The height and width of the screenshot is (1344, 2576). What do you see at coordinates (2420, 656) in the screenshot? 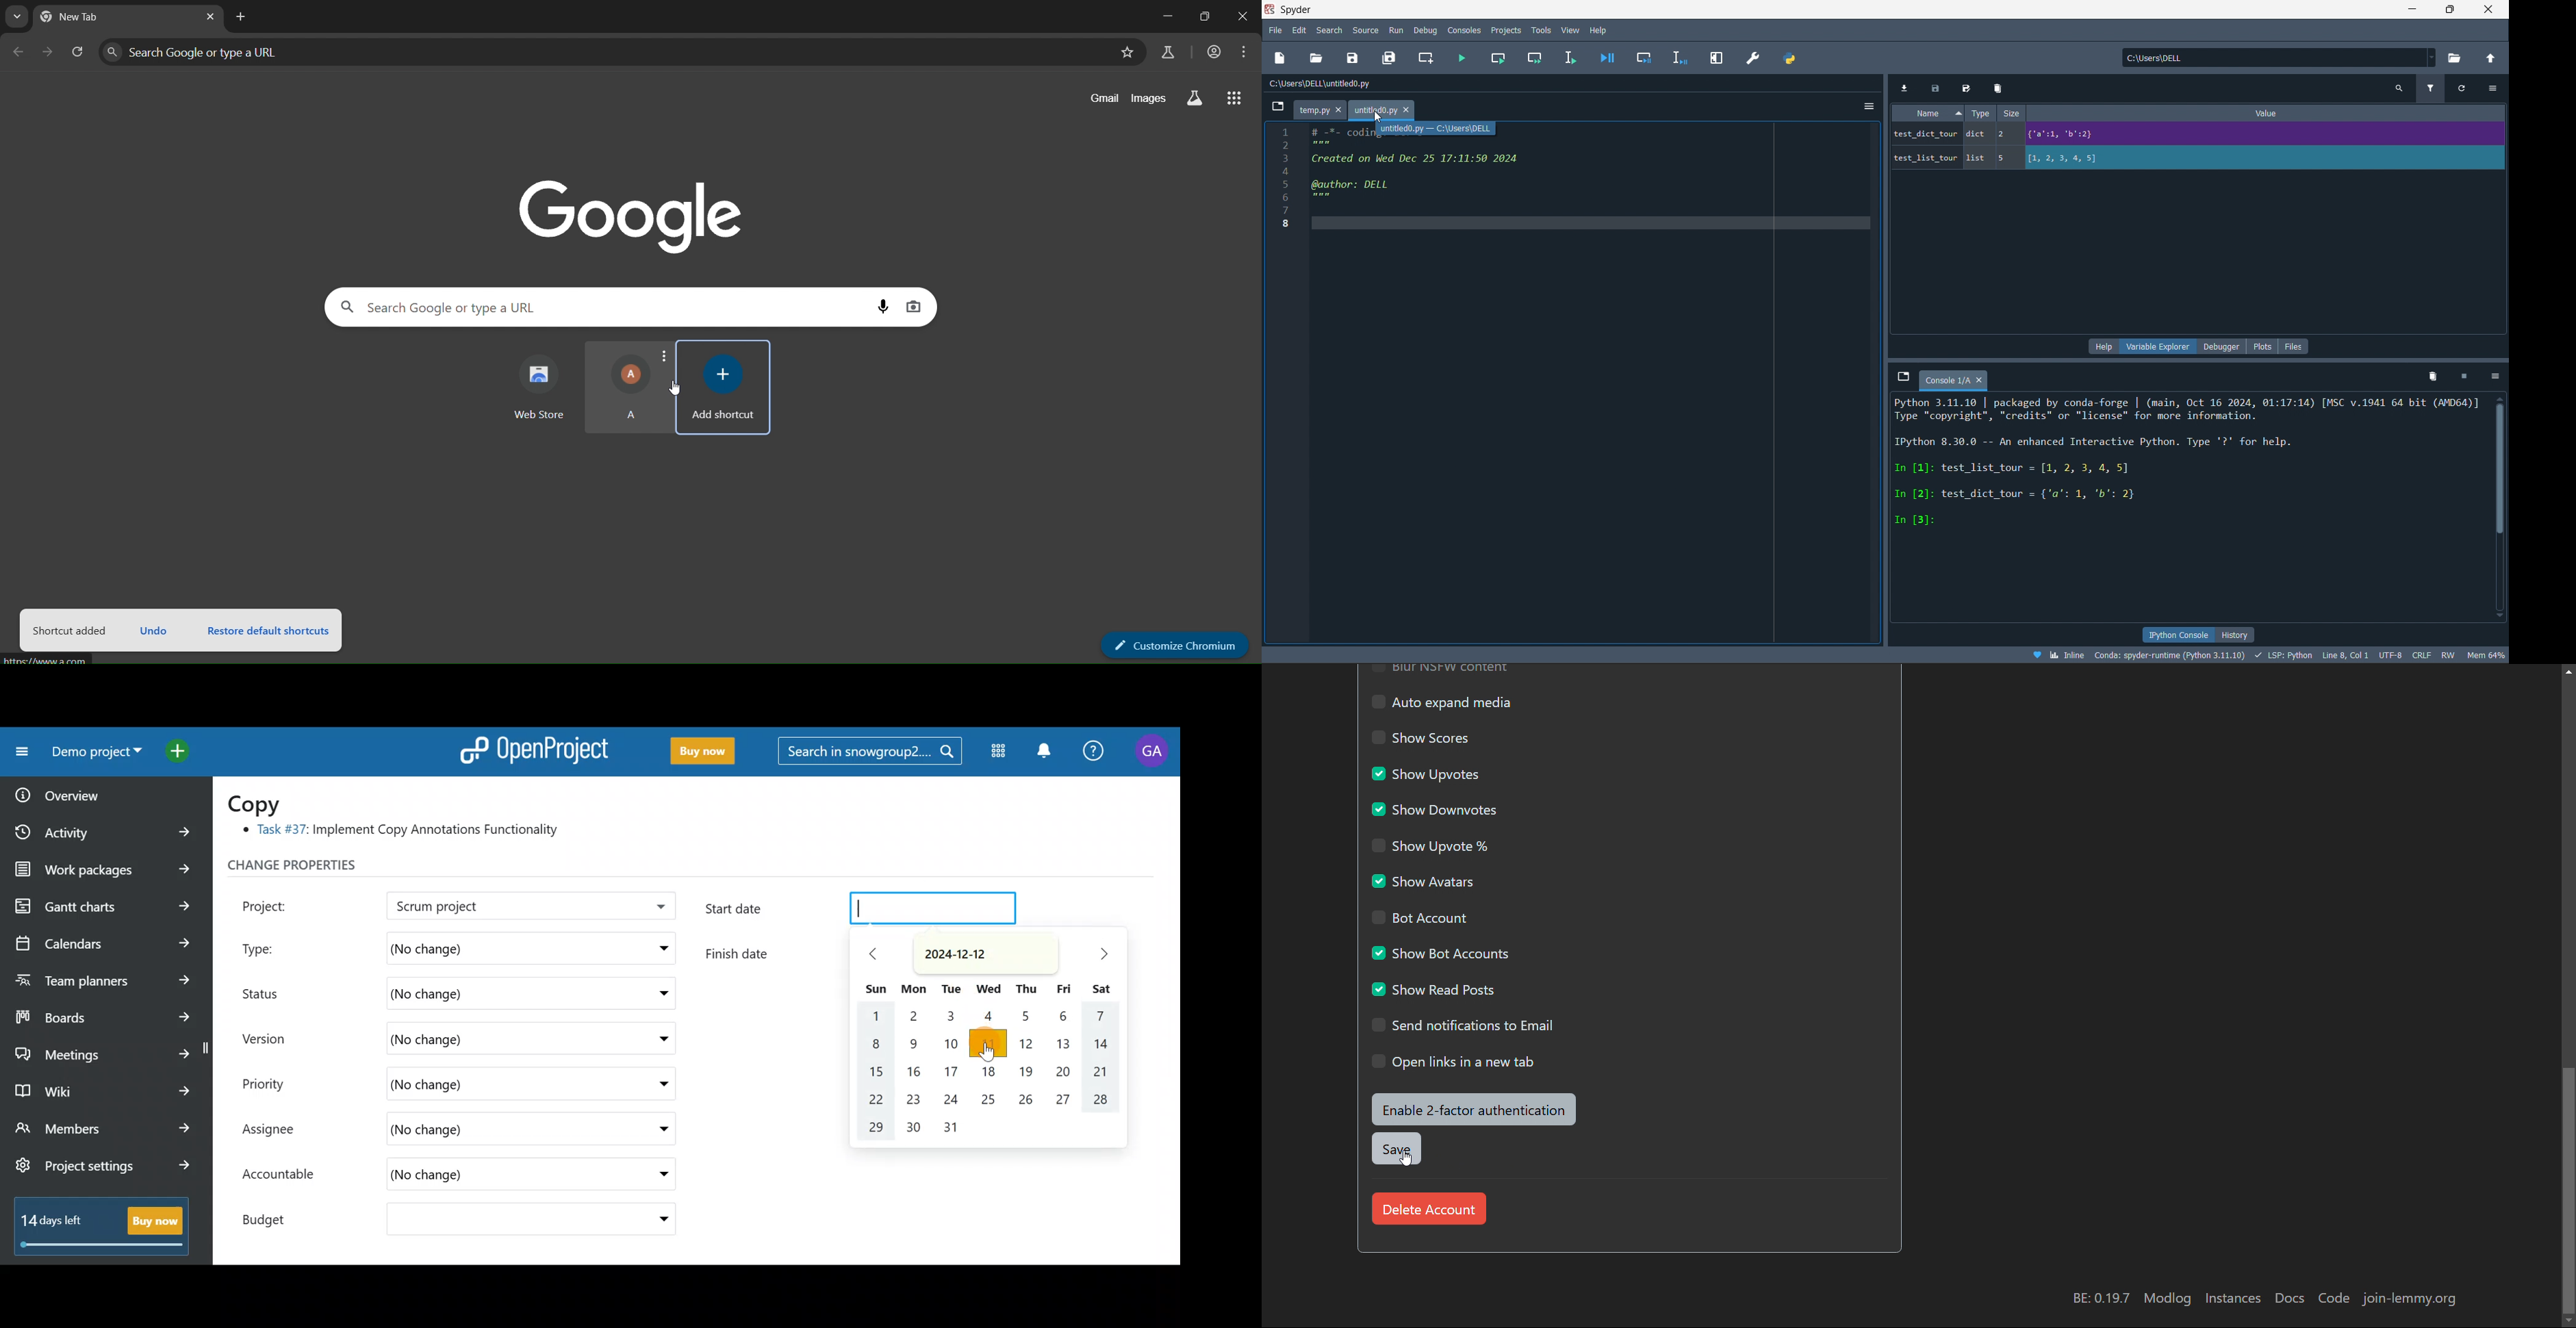
I see `CRLF` at bounding box center [2420, 656].